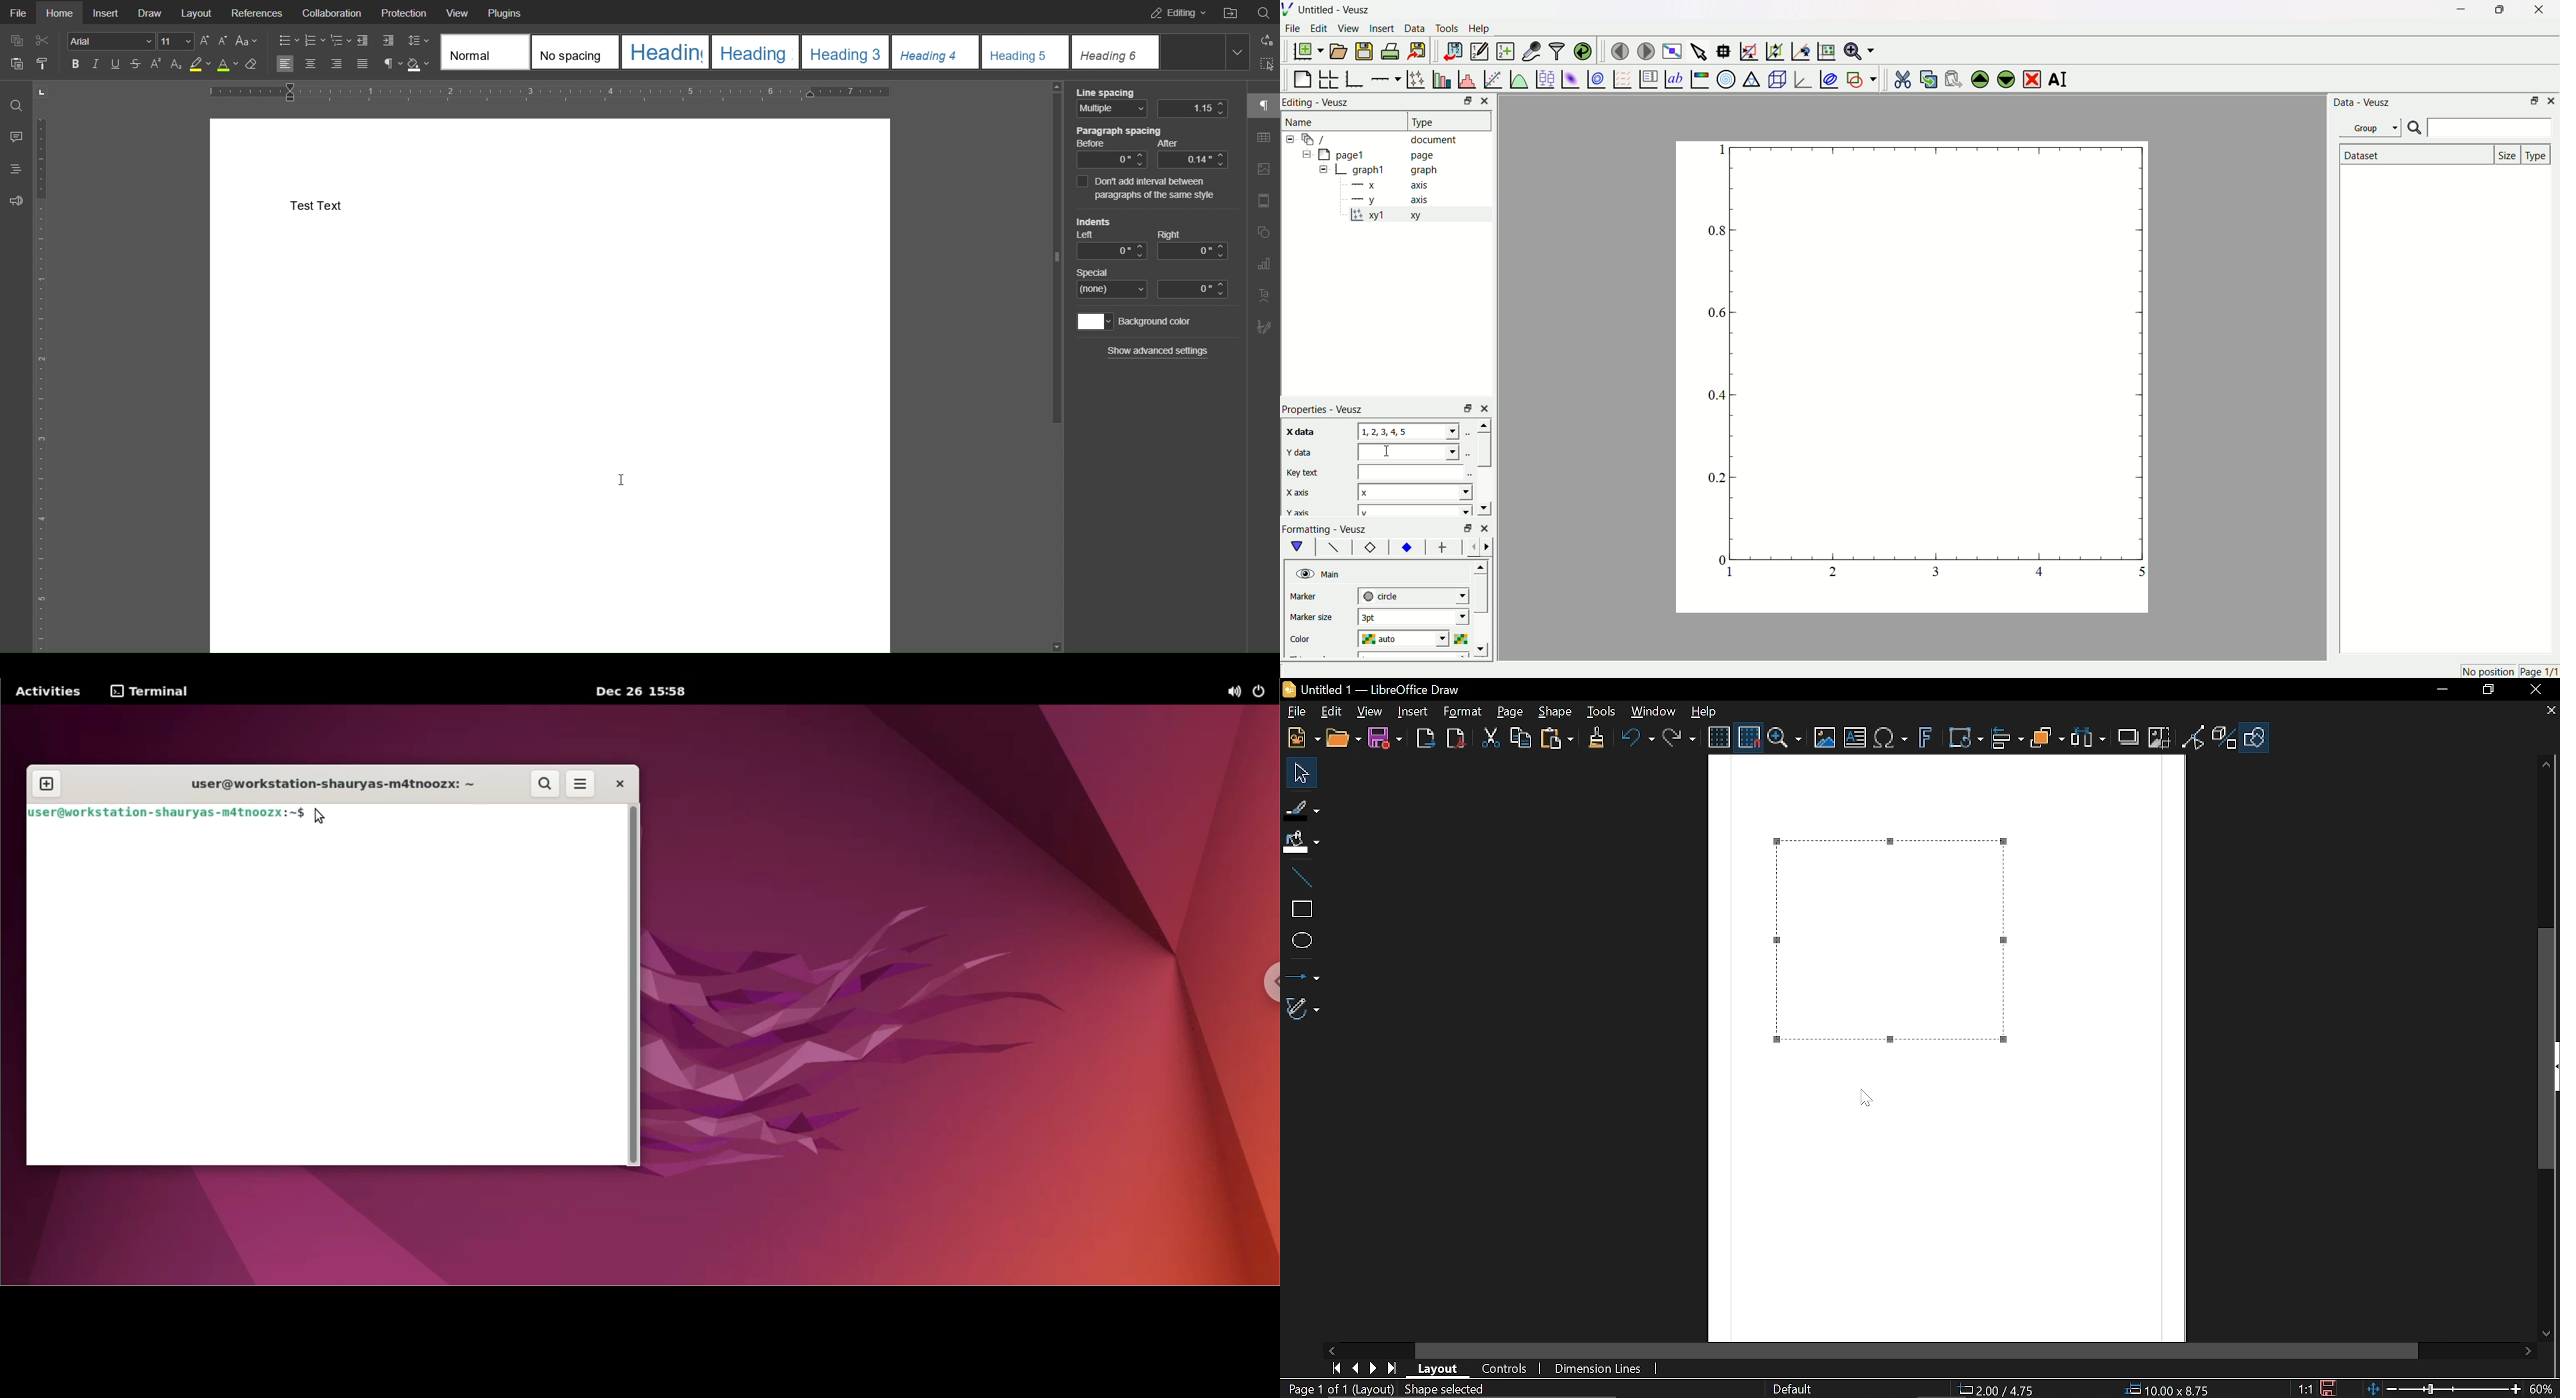 The height and width of the screenshot is (1400, 2576). What do you see at coordinates (2159, 737) in the screenshot?
I see `Crop` at bounding box center [2159, 737].